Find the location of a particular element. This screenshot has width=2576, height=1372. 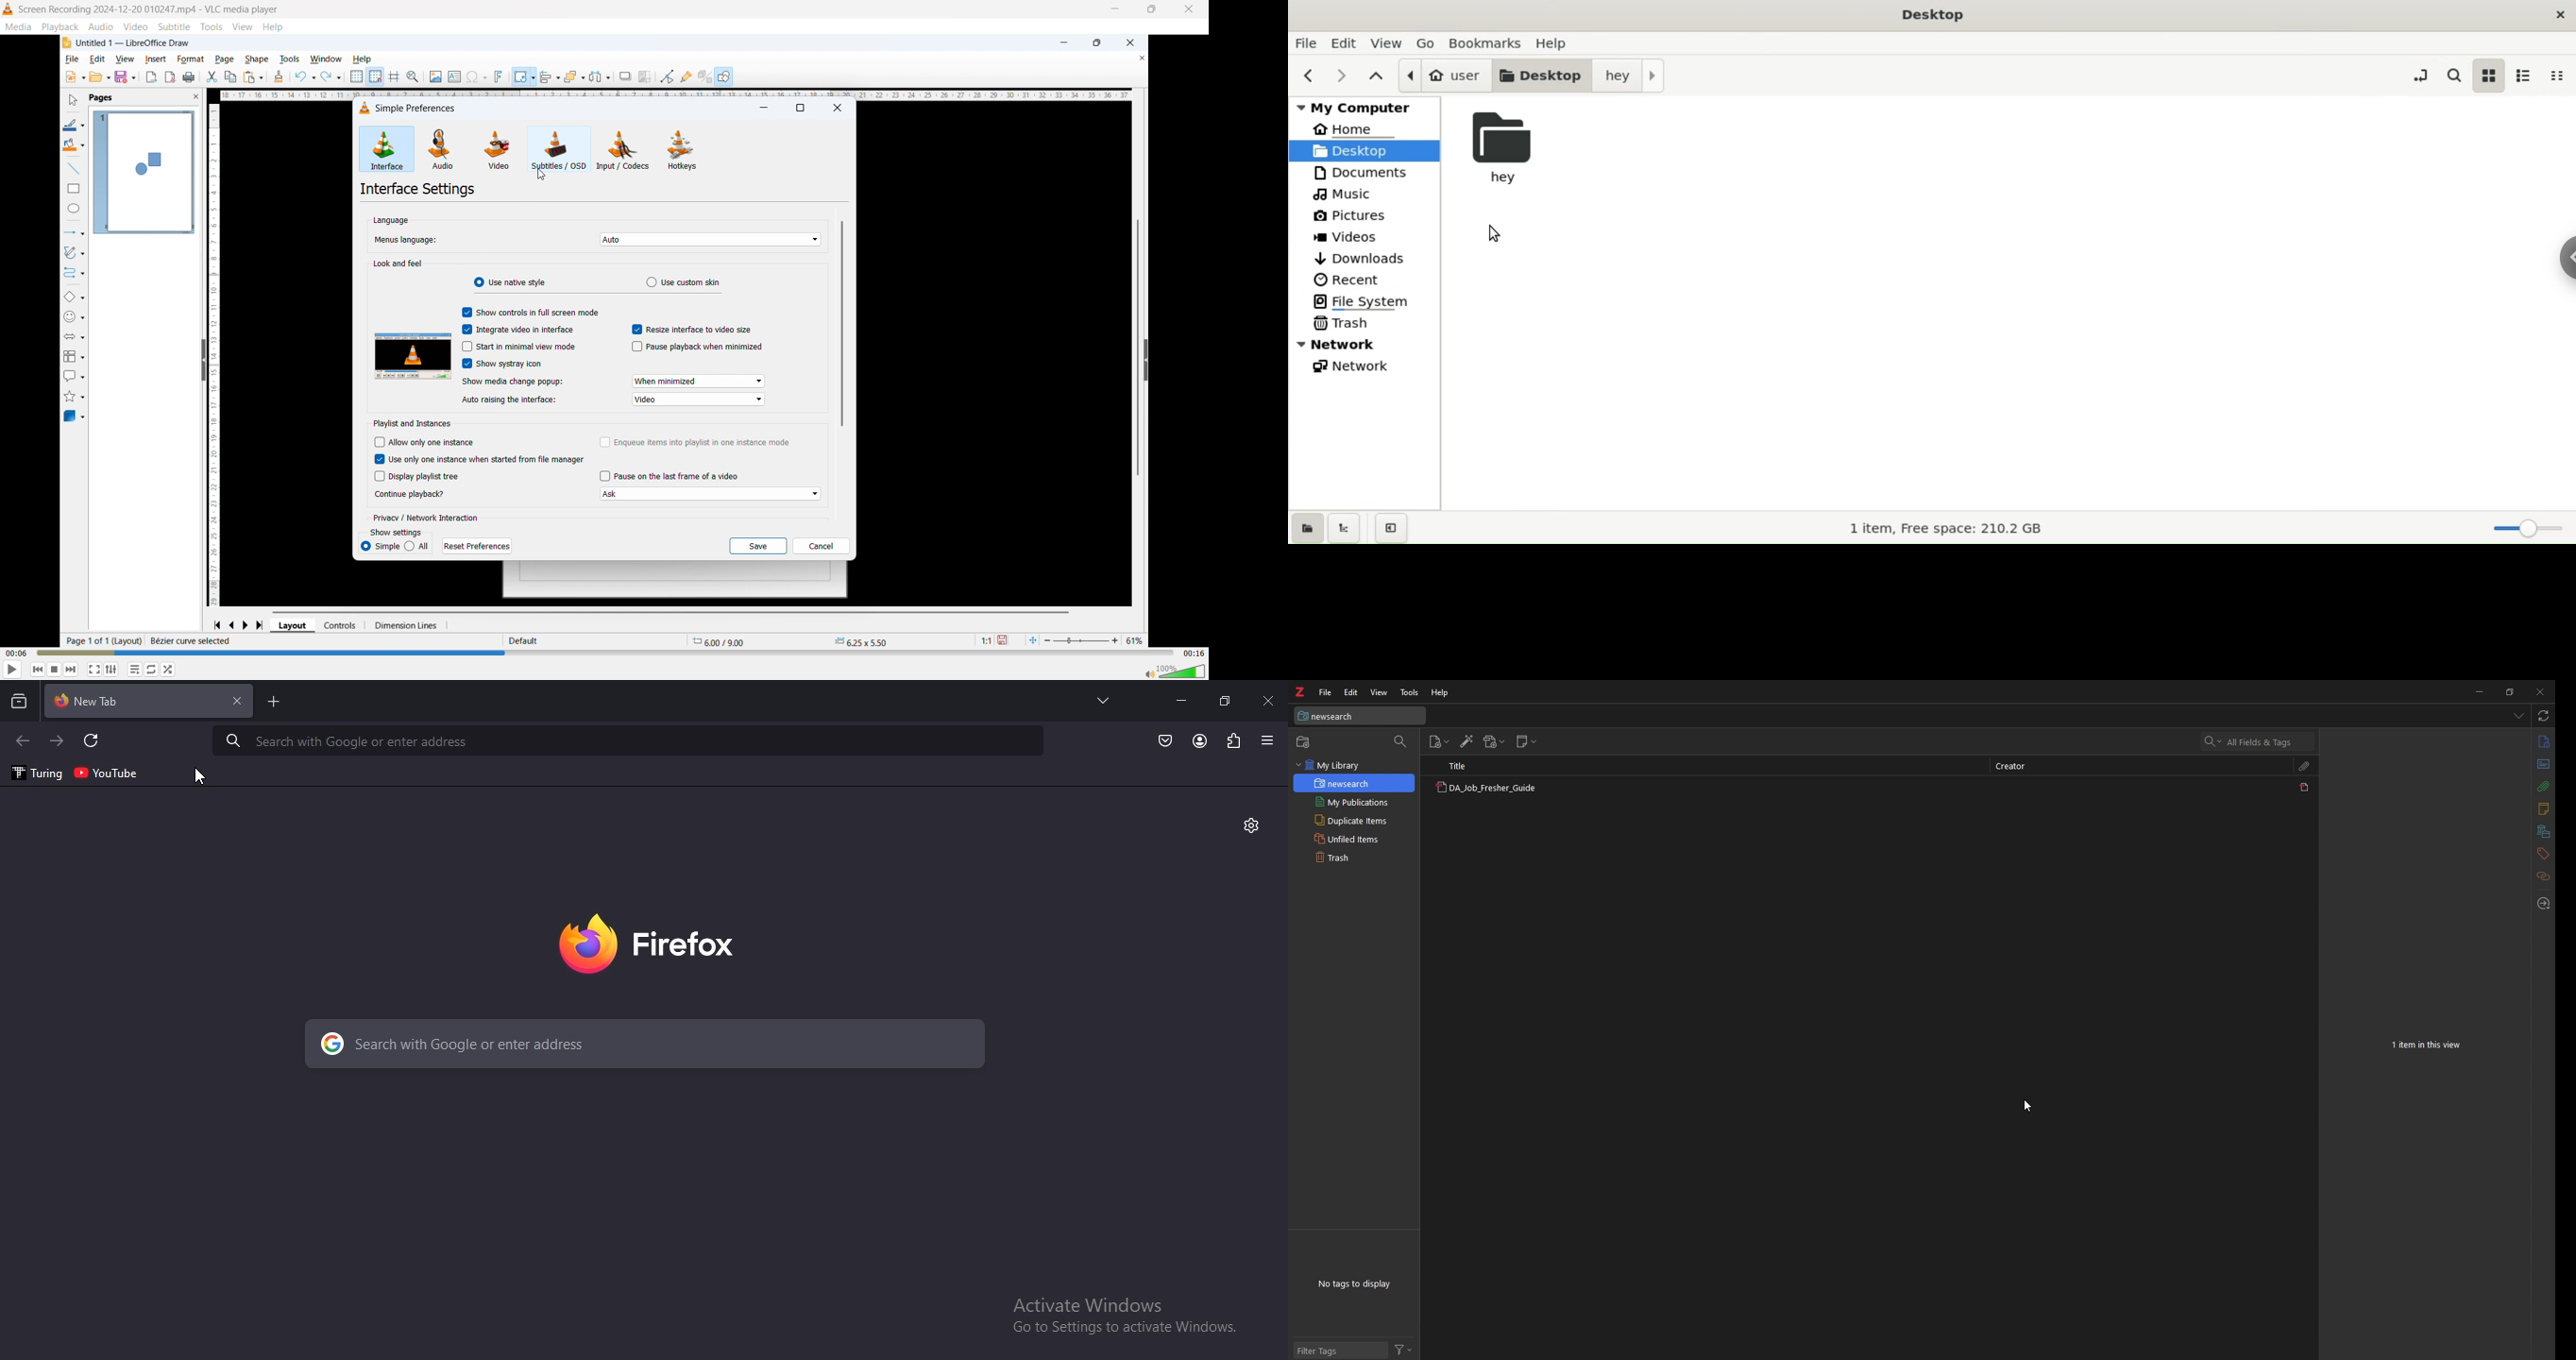

extensions is located at coordinates (1233, 741).